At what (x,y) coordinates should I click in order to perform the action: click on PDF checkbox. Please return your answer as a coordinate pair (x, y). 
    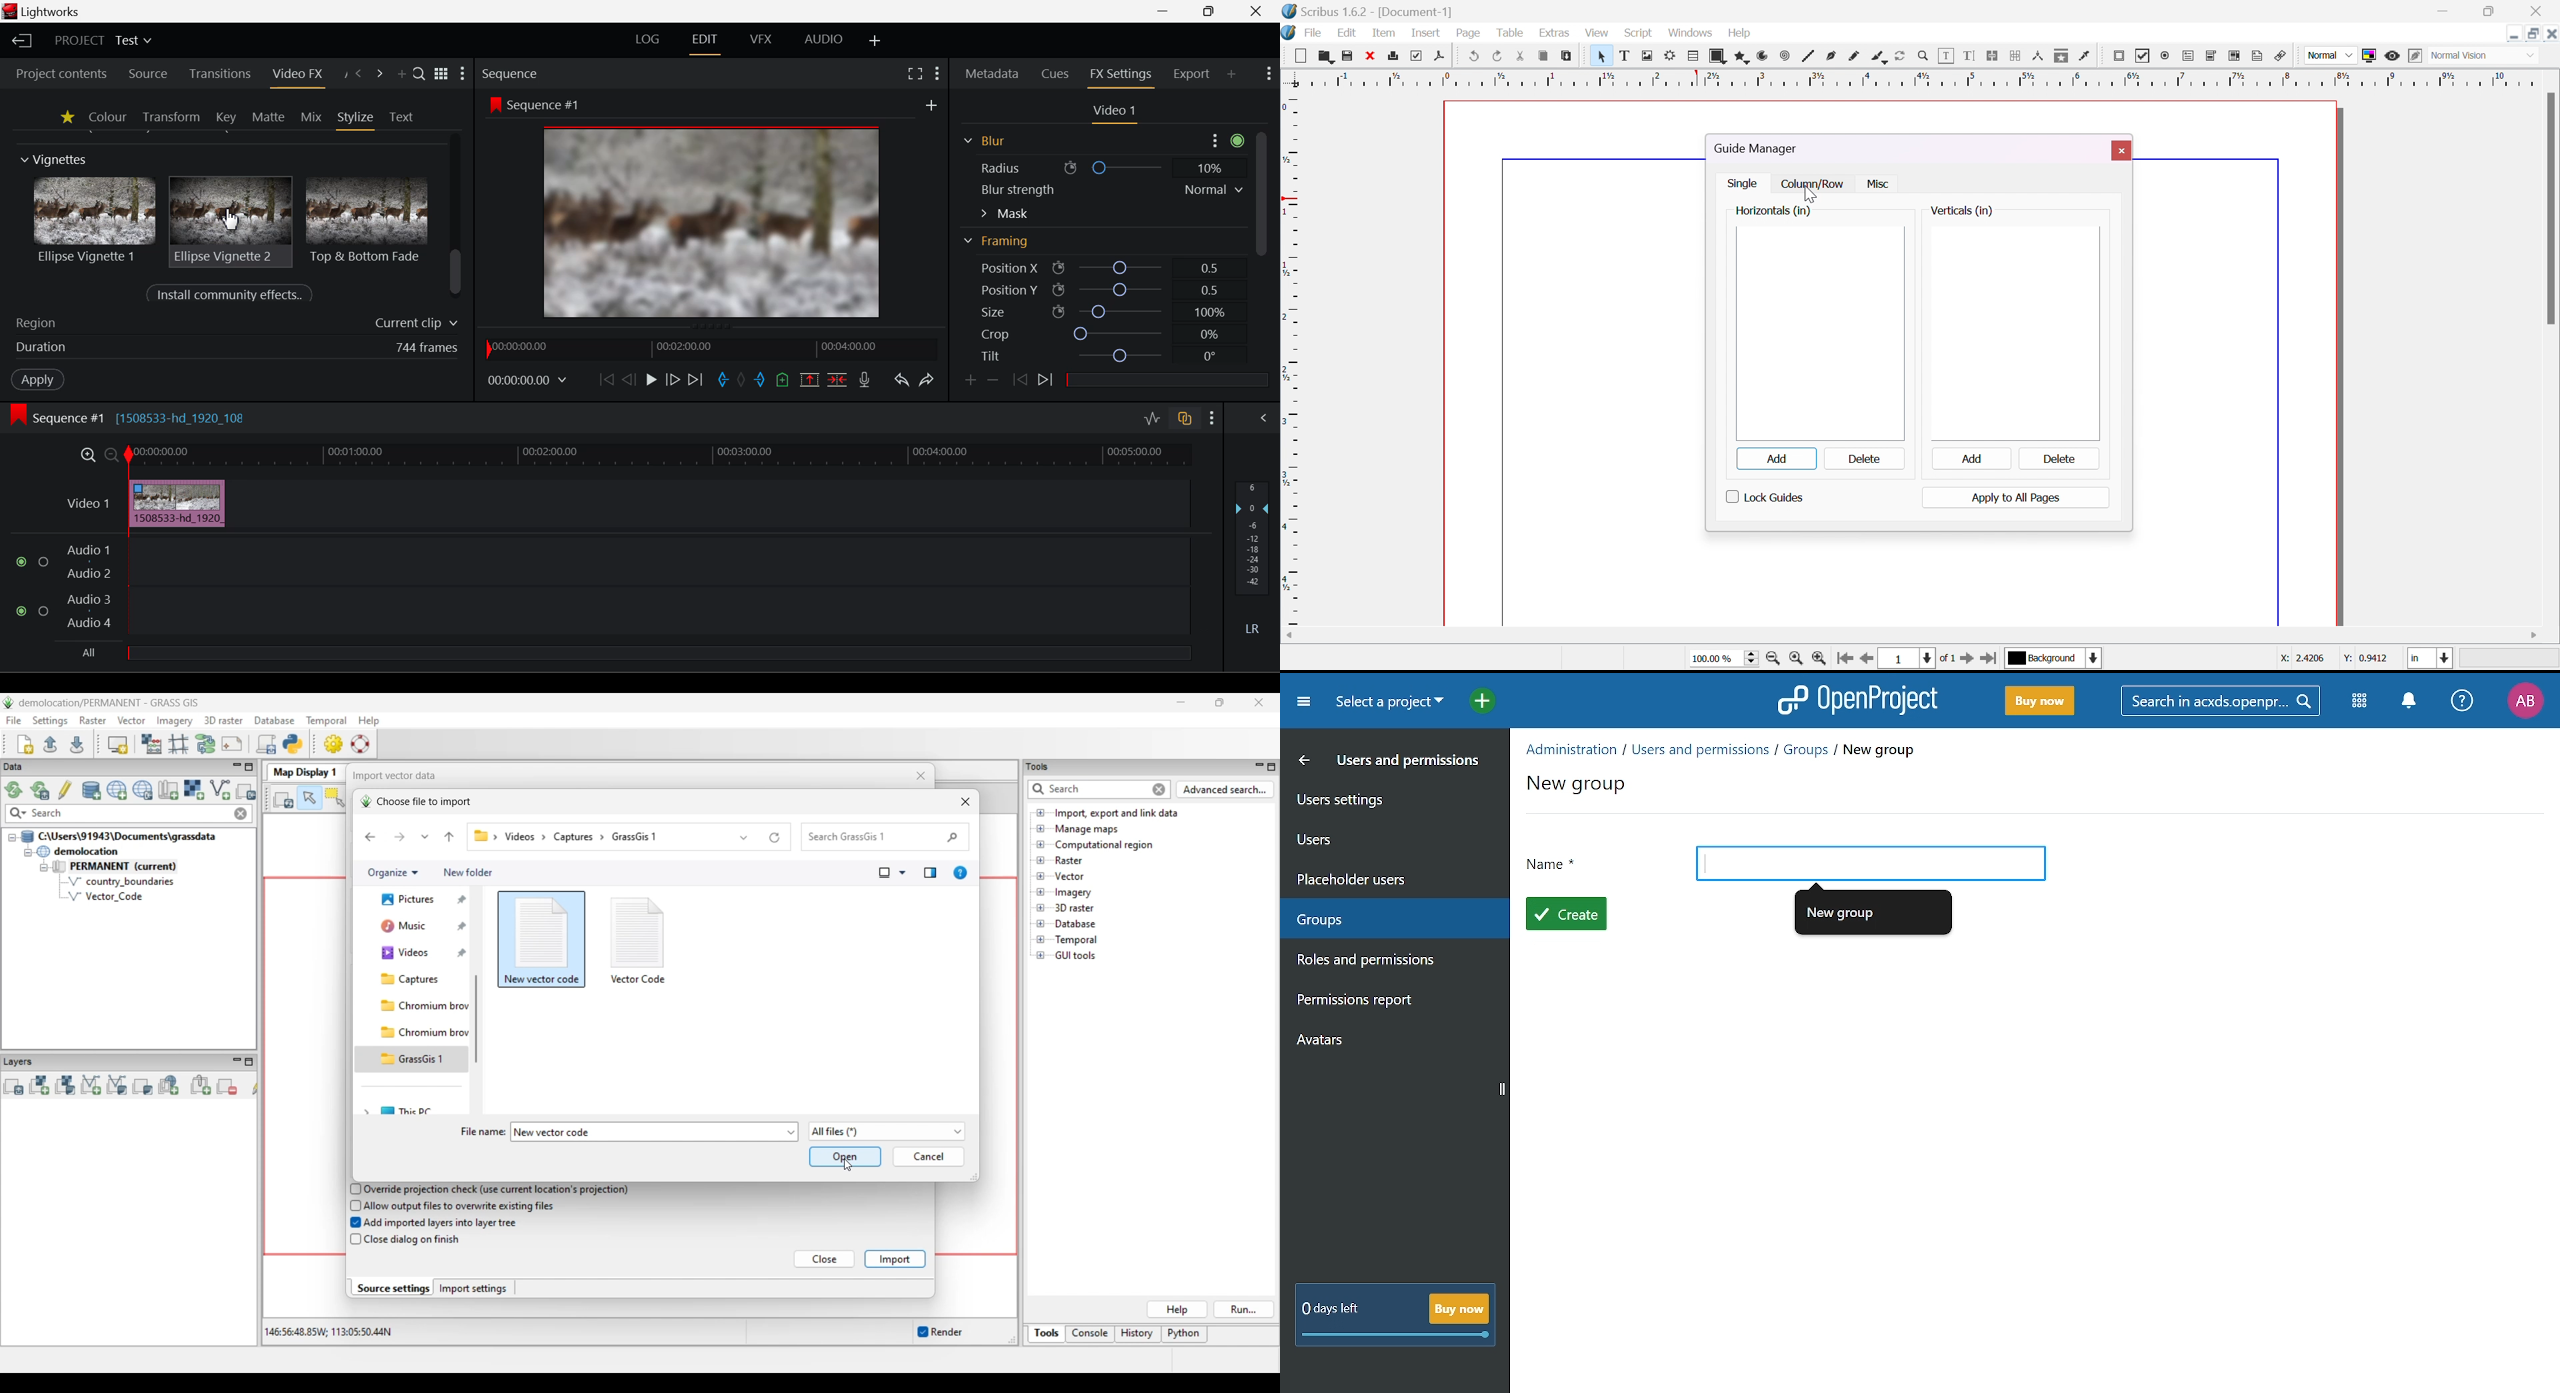
    Looking at the image, I should click on (2144, 56).